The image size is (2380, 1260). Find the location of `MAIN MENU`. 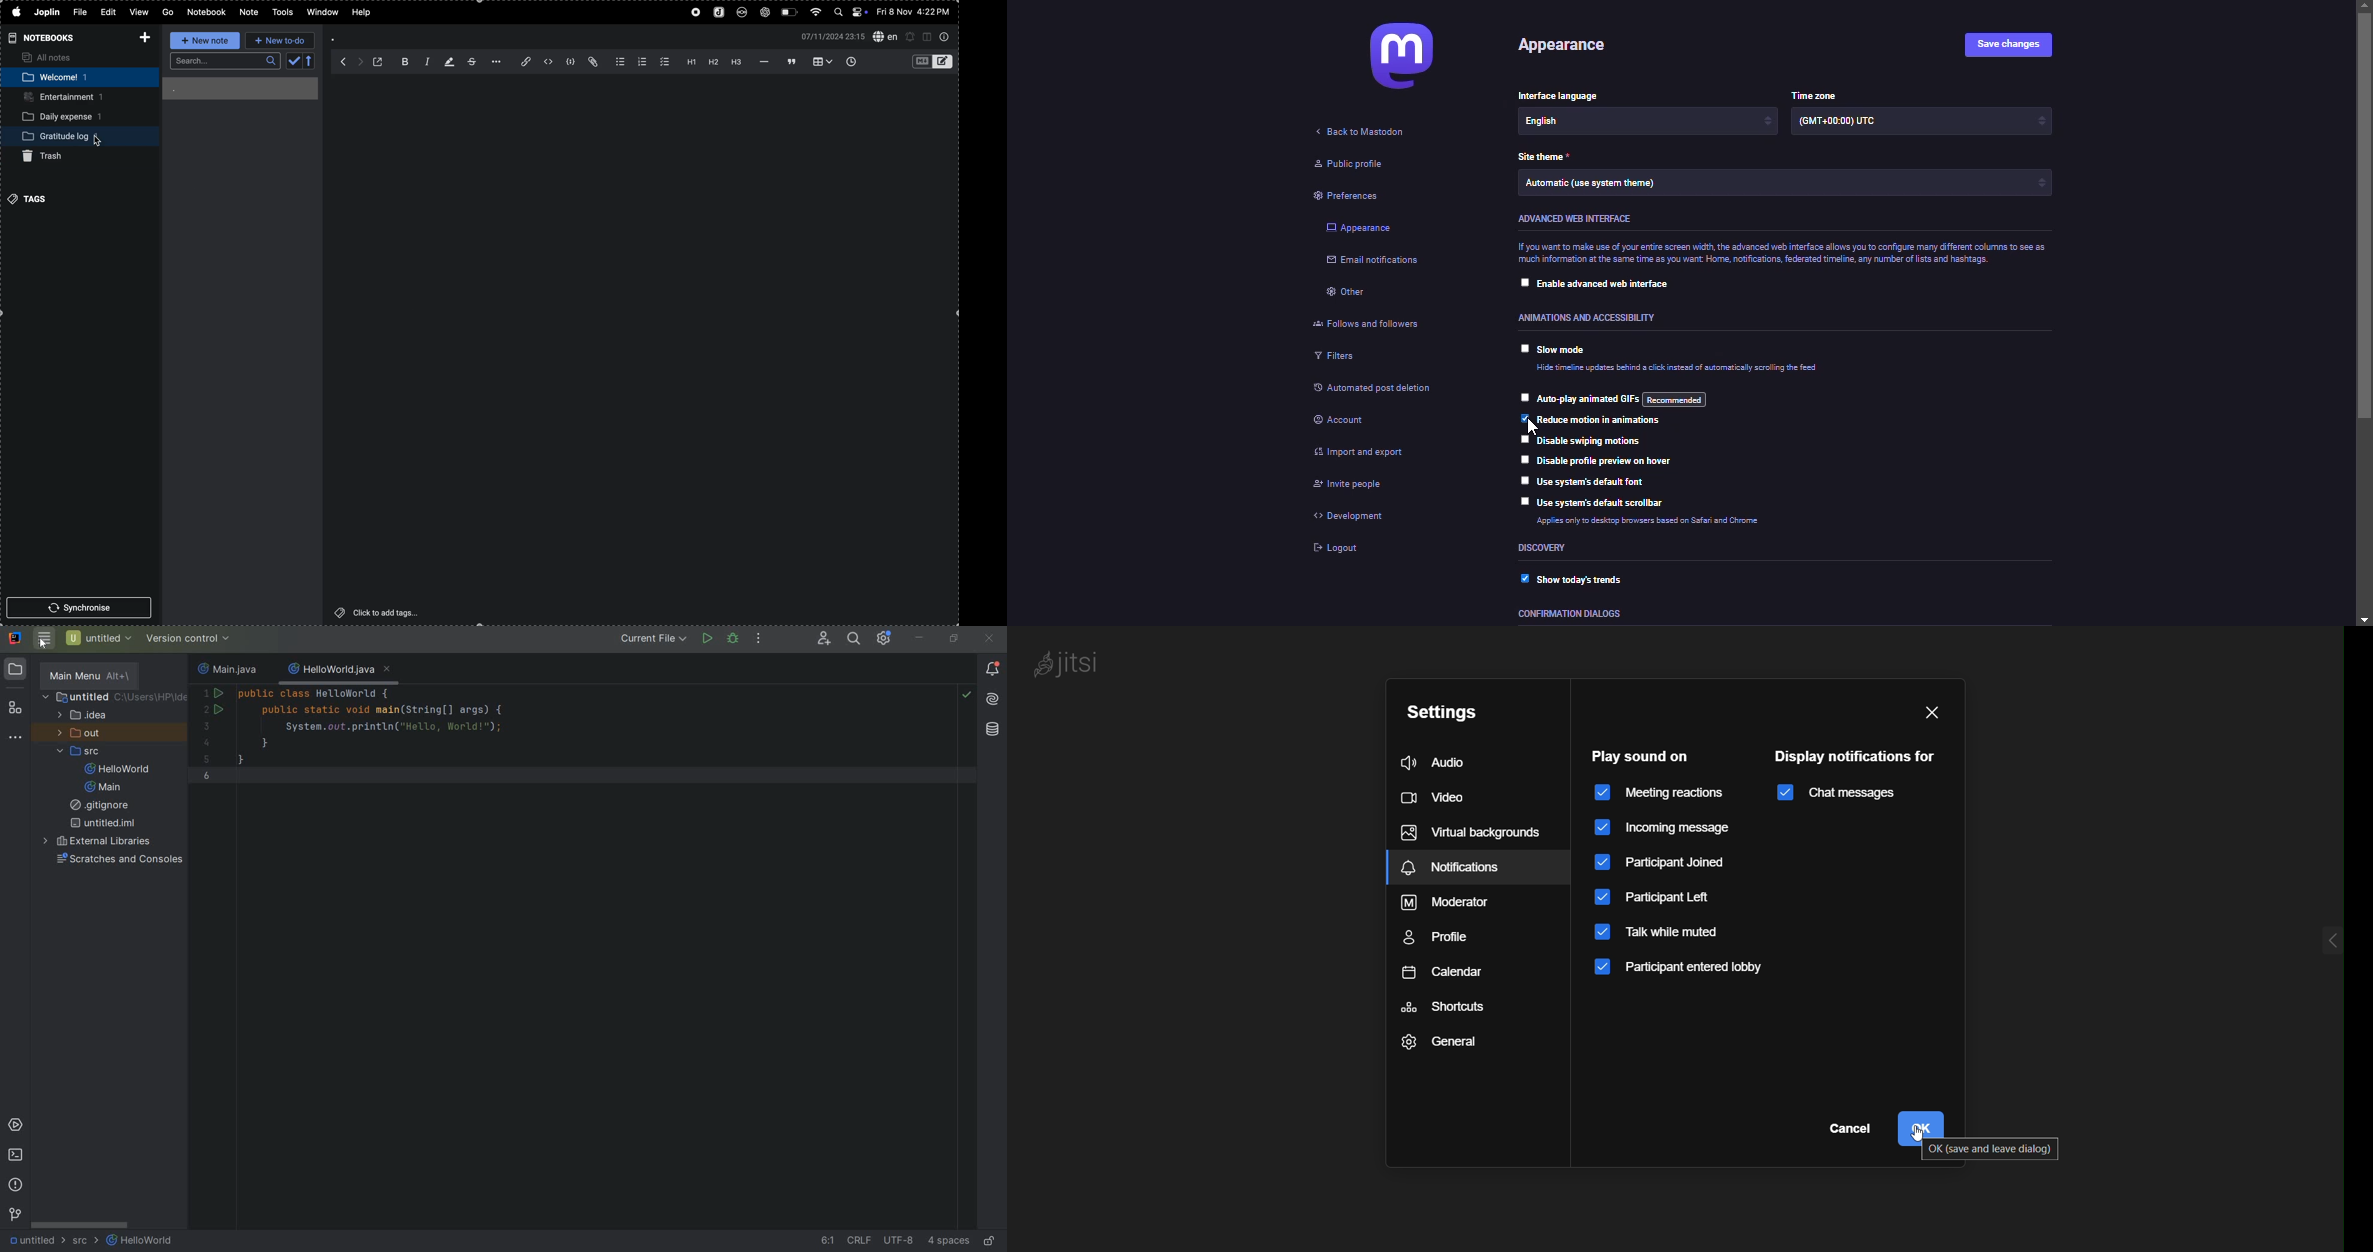

MAIN MENU is located at coordinates (43, 639).